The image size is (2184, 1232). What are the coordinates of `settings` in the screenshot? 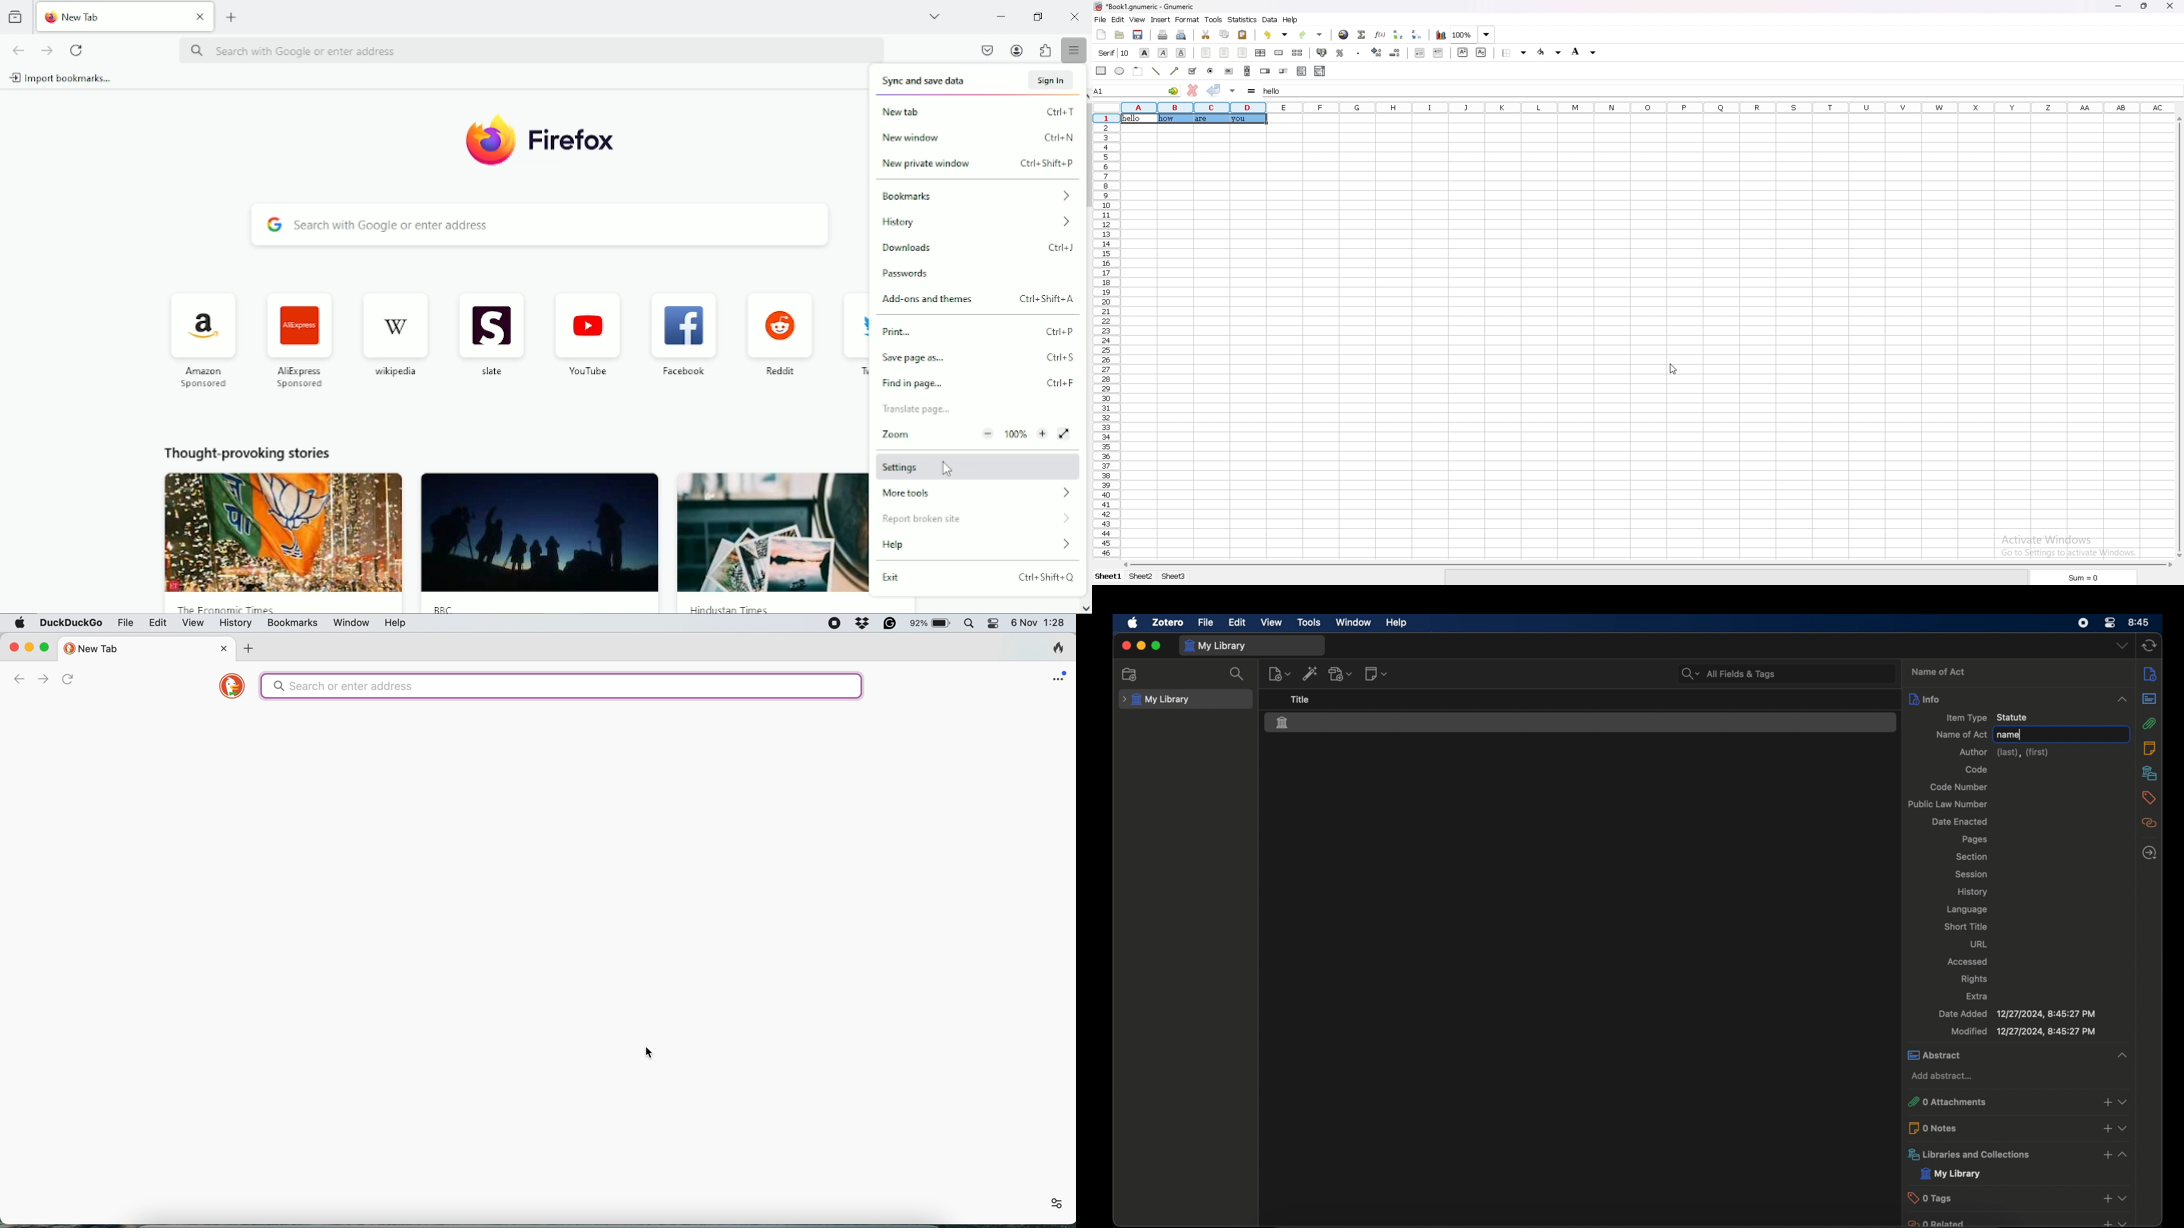 It's located at (979, 467).